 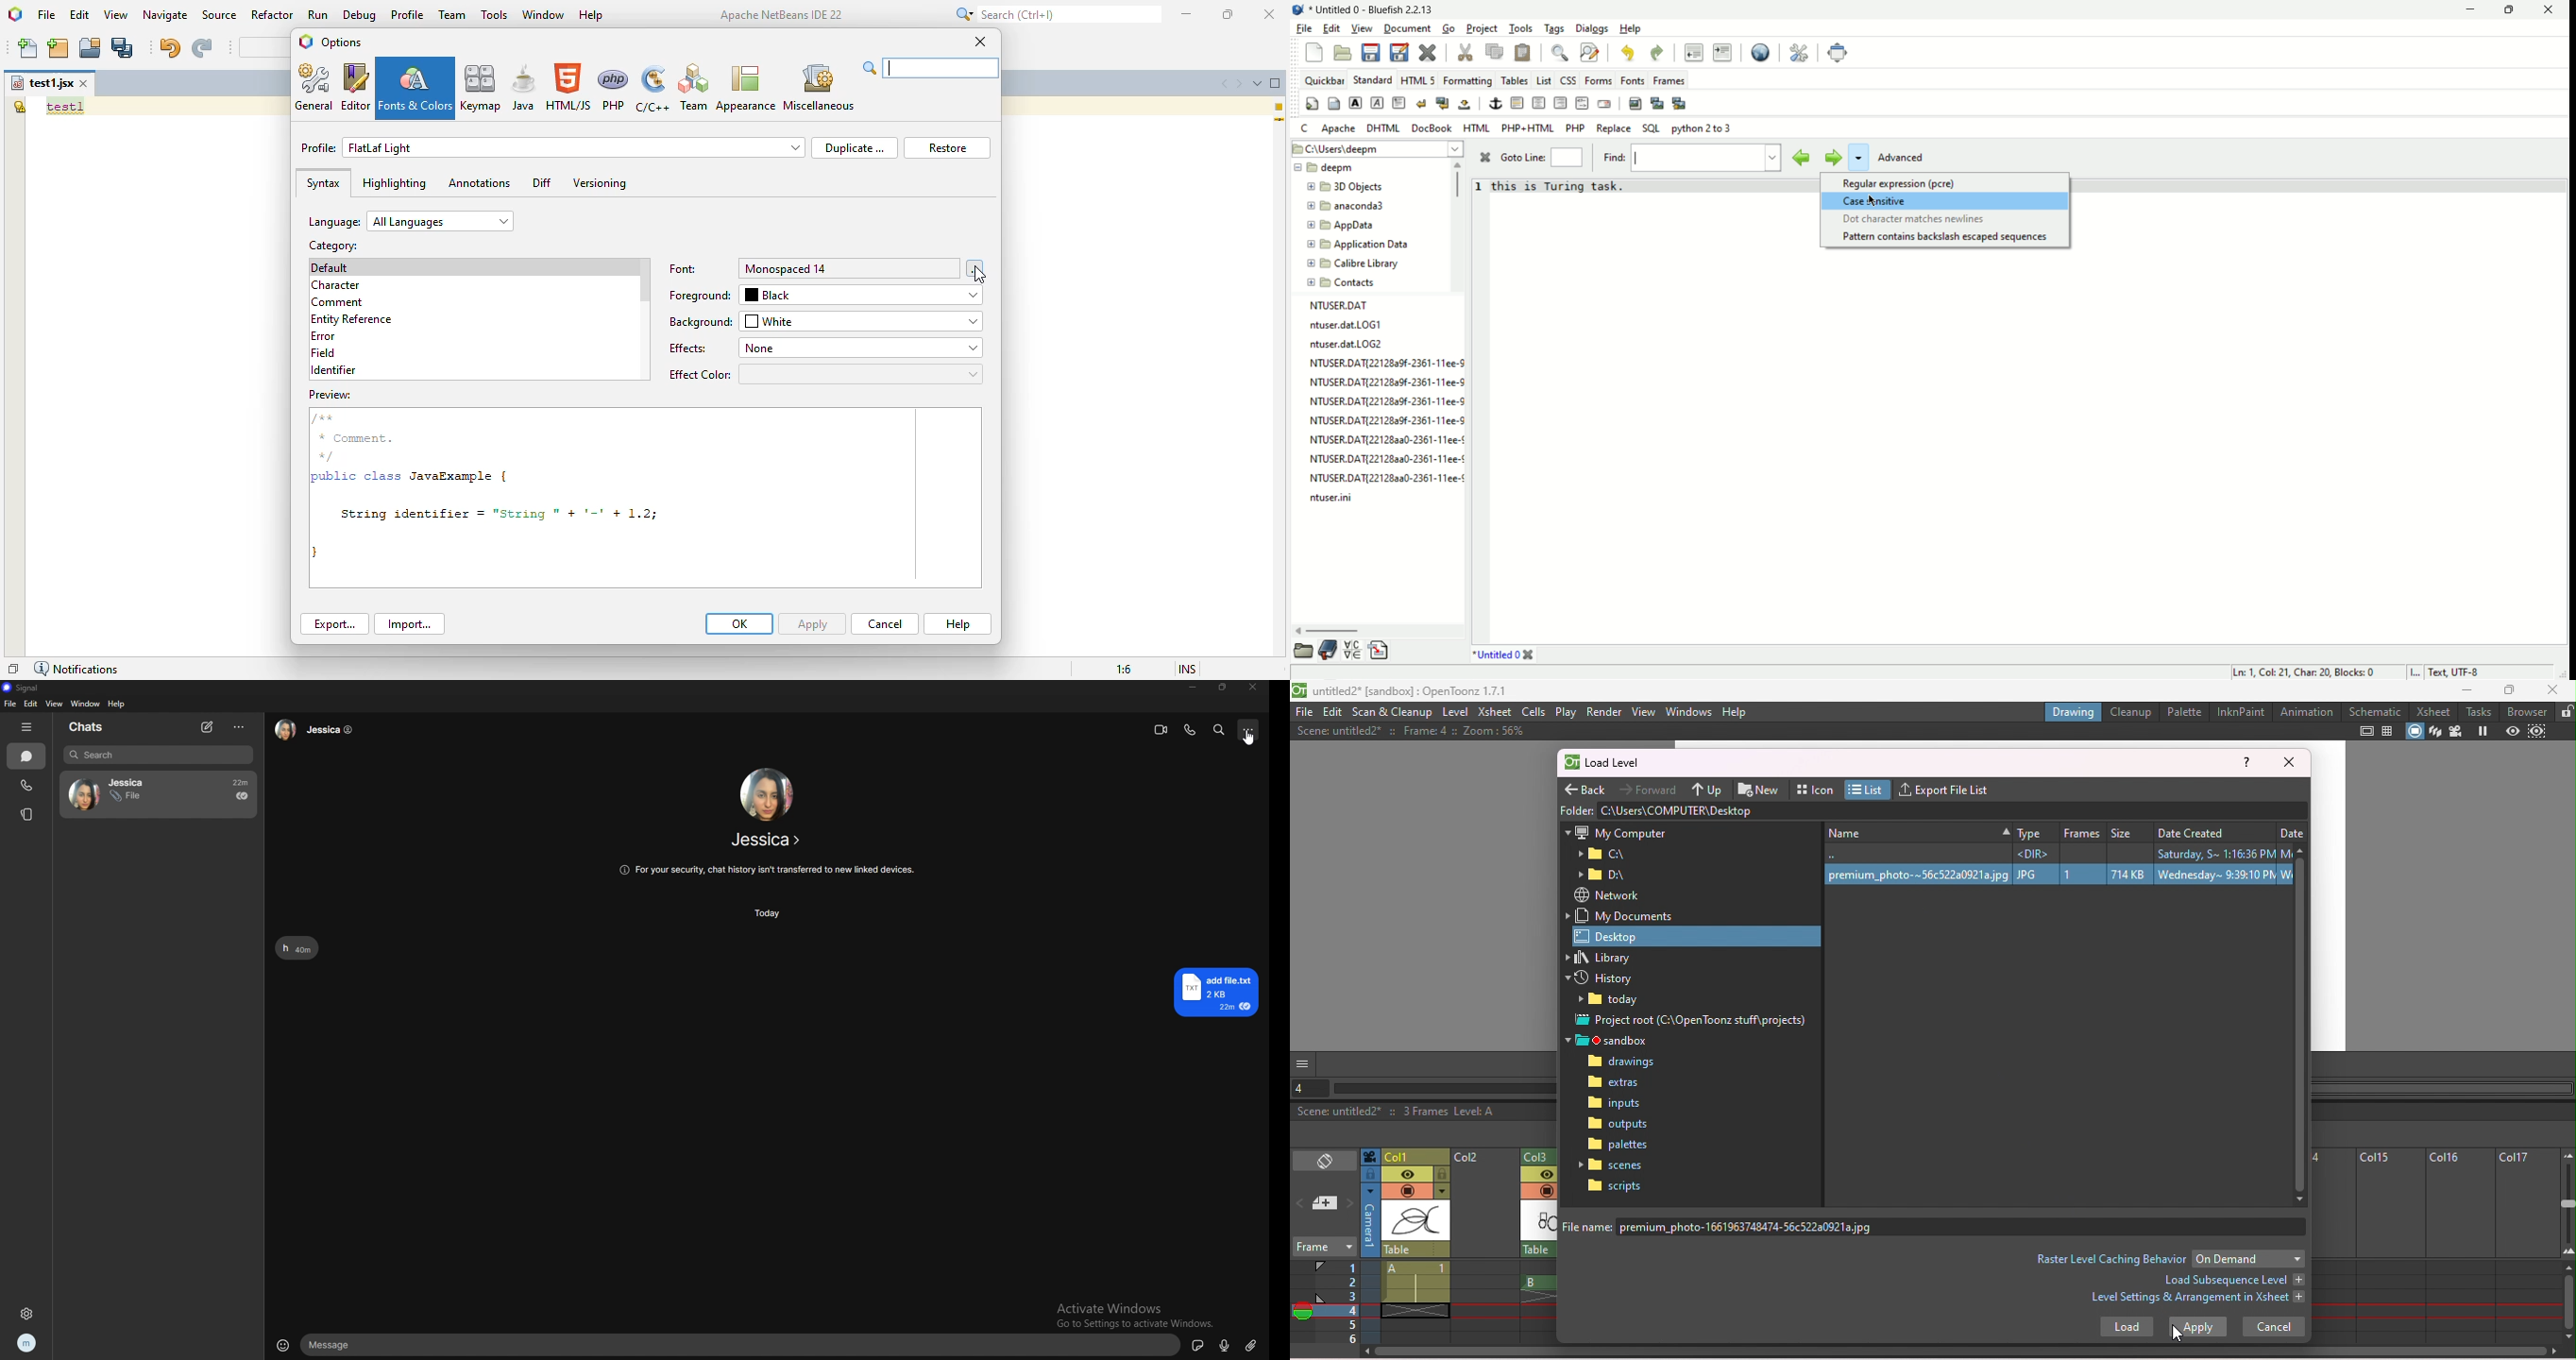 I want to click on apply, so click(x=814, y=623).